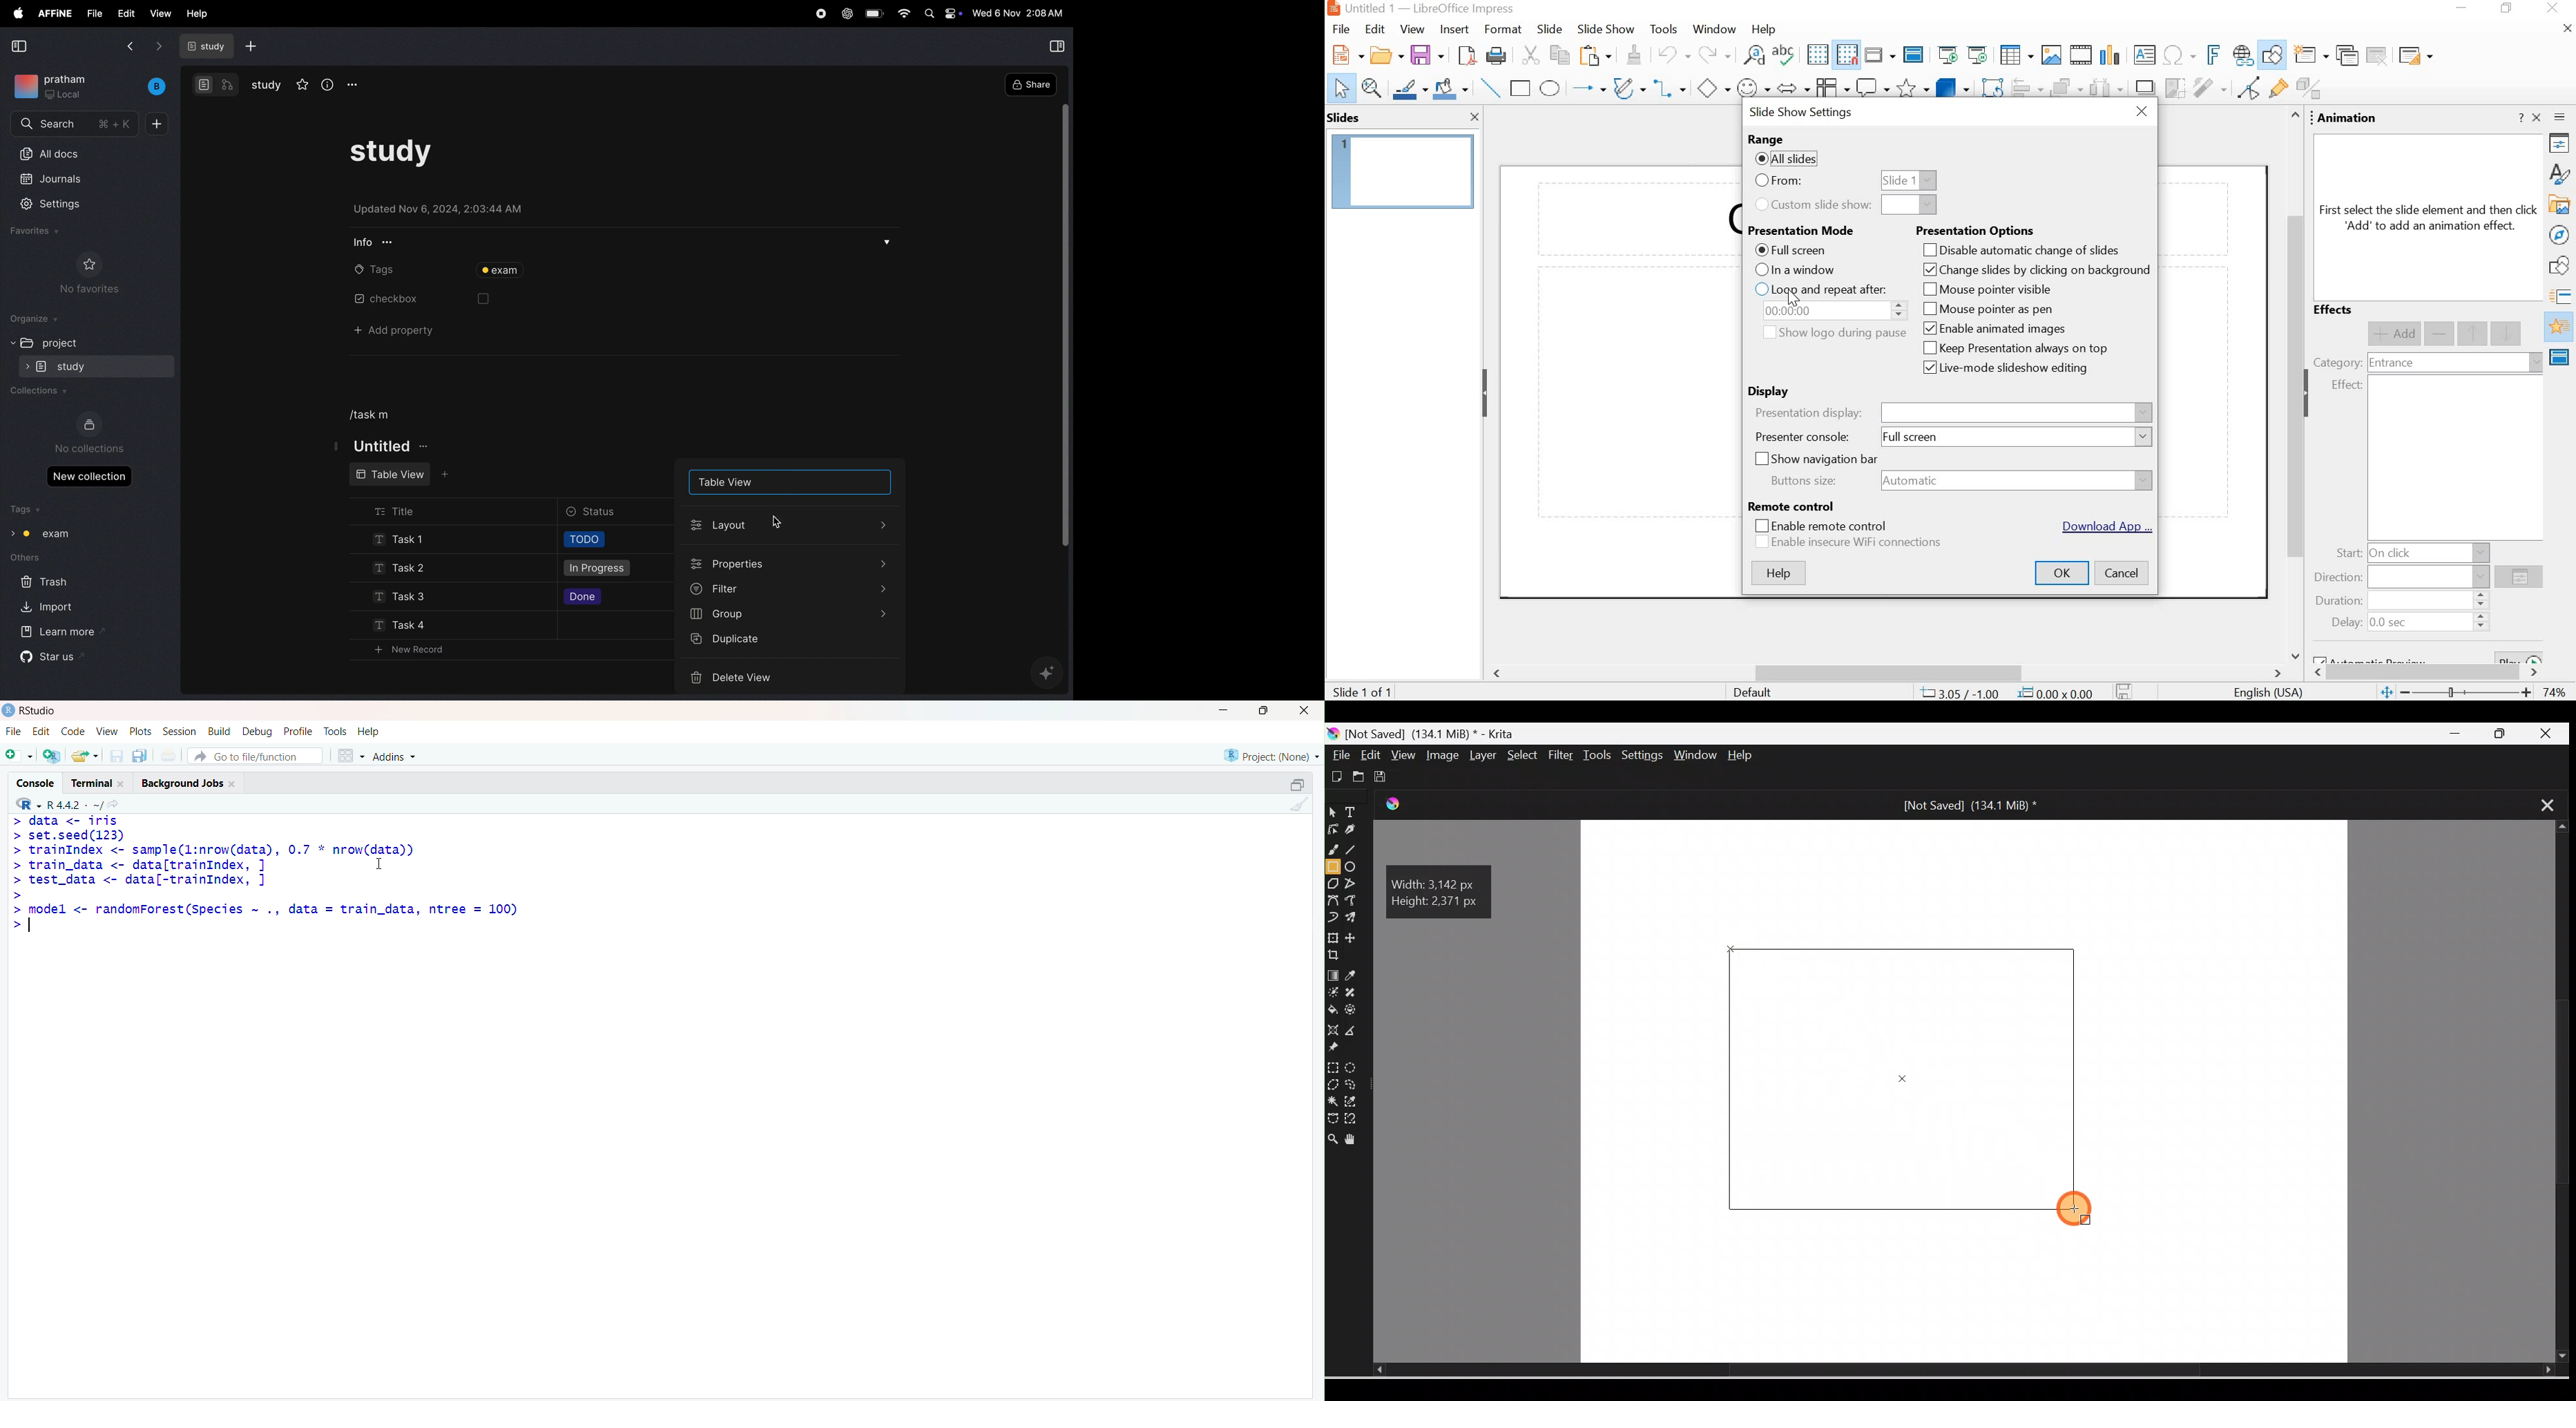 The width and height of the screenshot is (2576, 1428). Describe the element at coordinates (17, 926) in the screenshot. I see `Prompt cursor` at that location.